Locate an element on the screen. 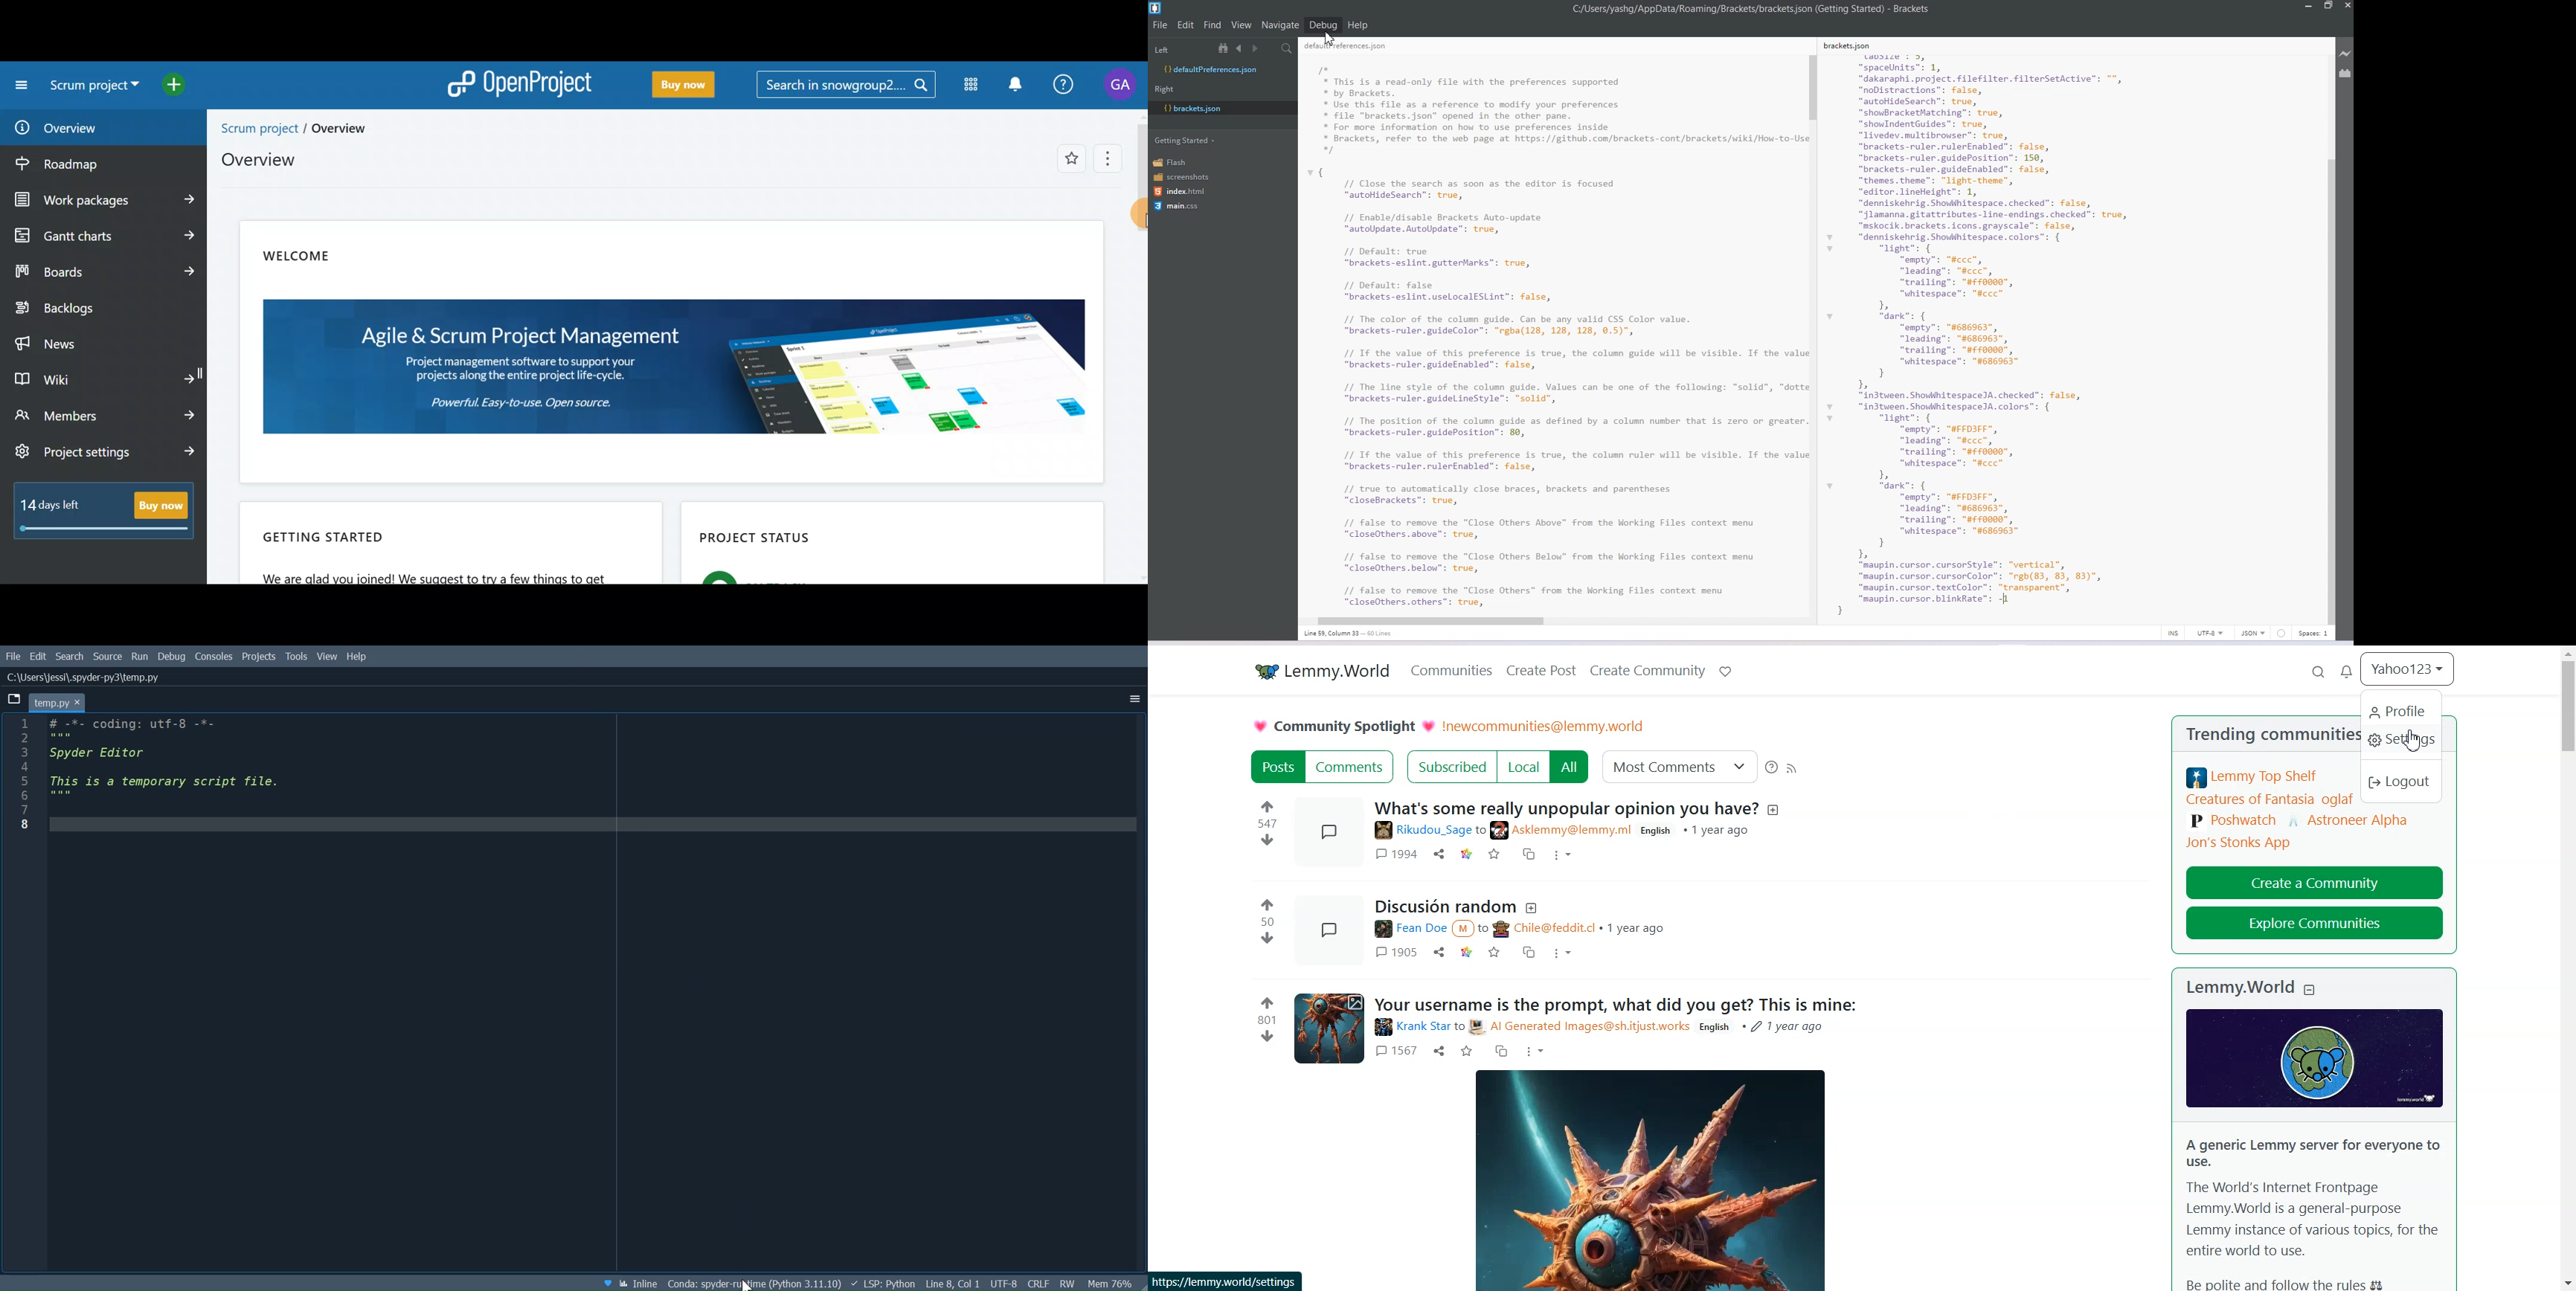 This screenshot has height=1316, width=2576. 547 is located at coordinates (1270, 823).